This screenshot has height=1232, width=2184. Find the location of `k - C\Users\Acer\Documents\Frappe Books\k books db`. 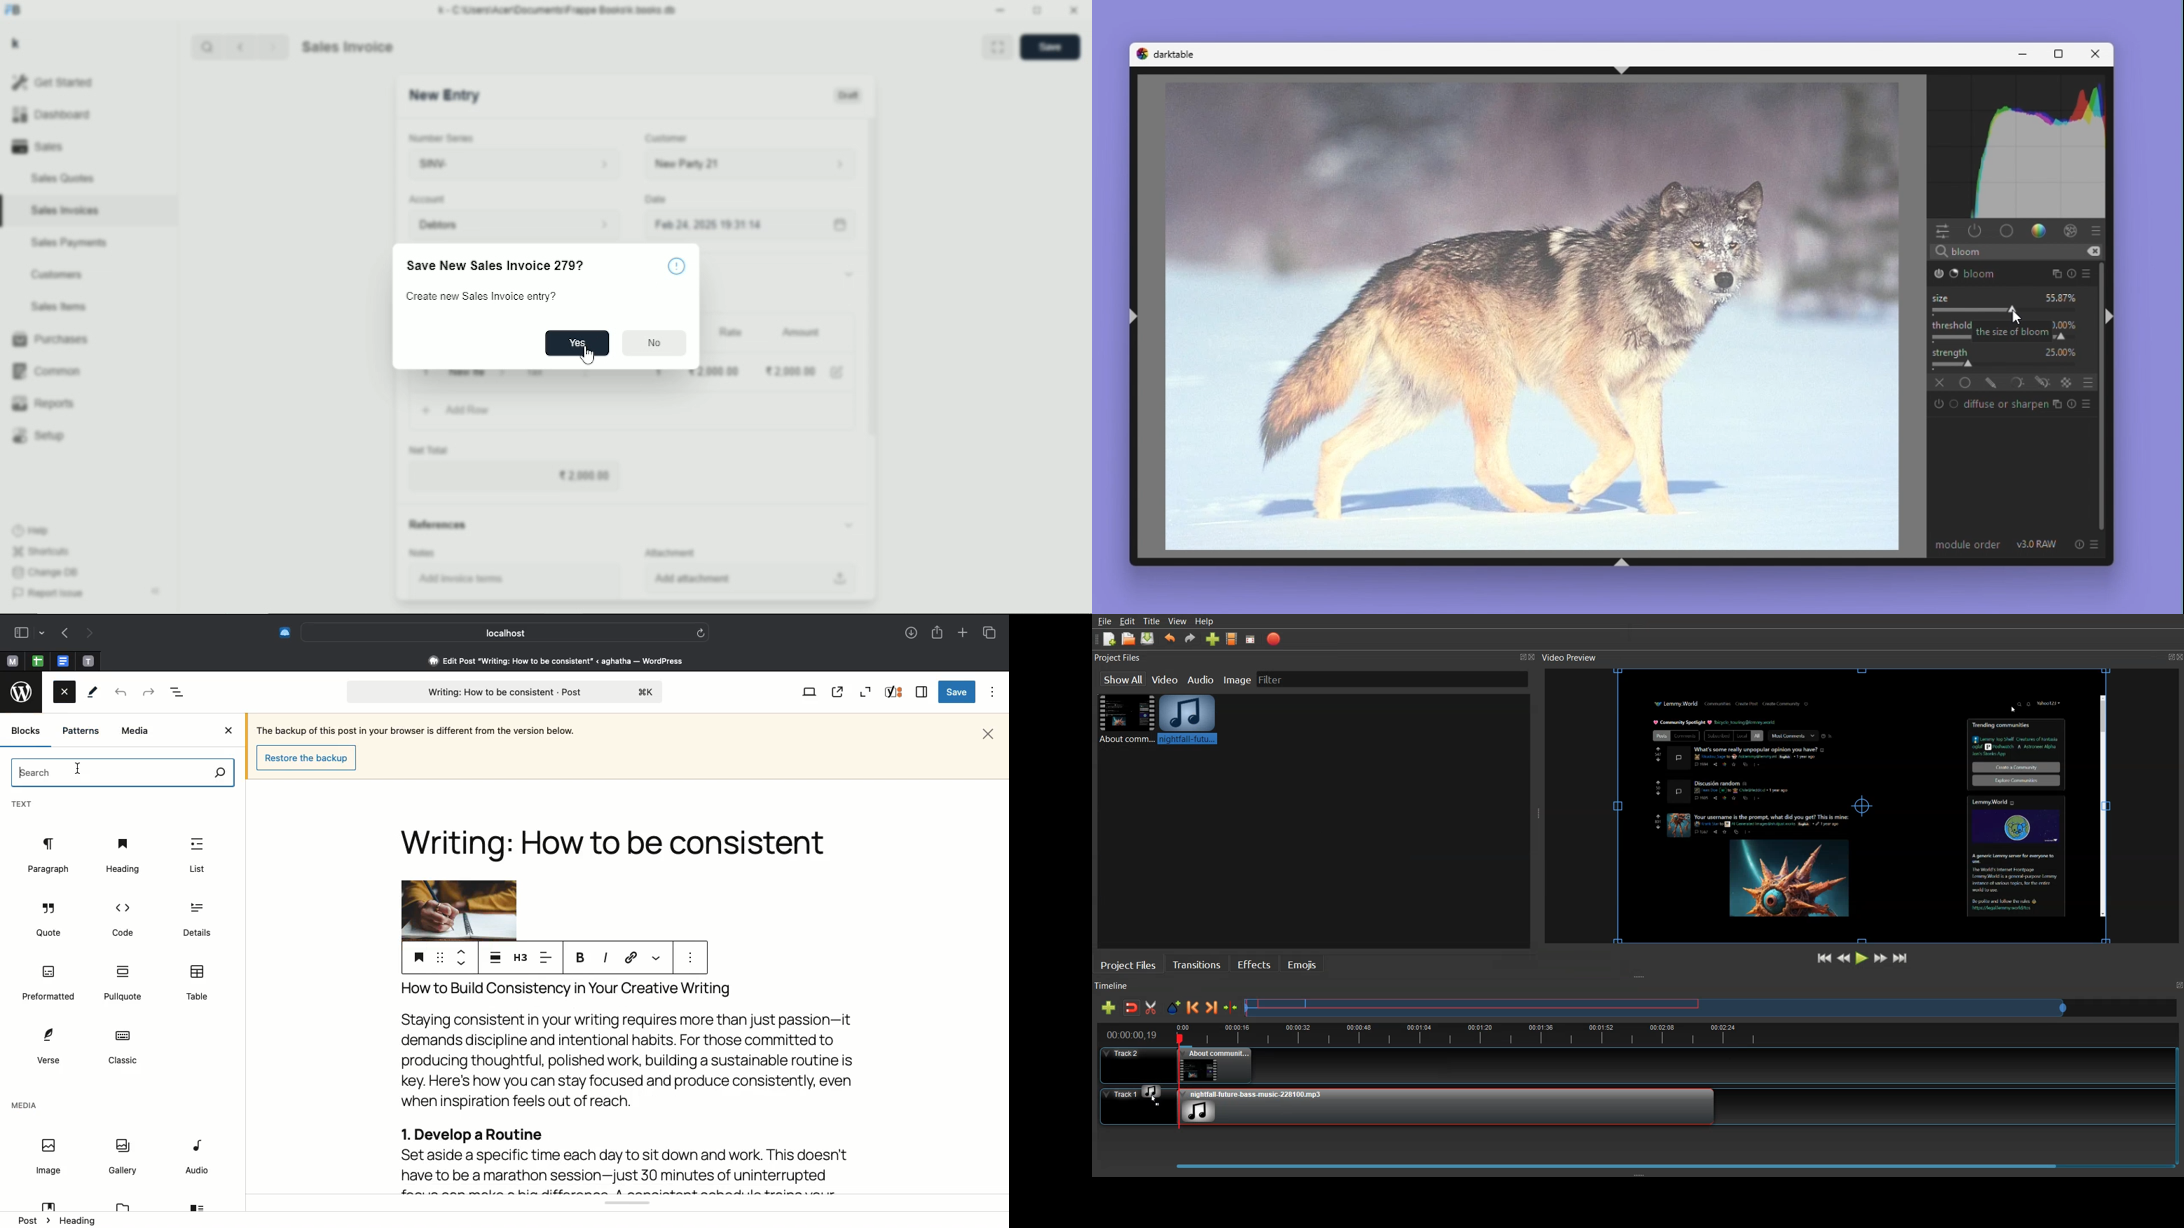

k - C\Users\Acer\Documents\Frappe Books\k books db is located at coordinates (559, 9).